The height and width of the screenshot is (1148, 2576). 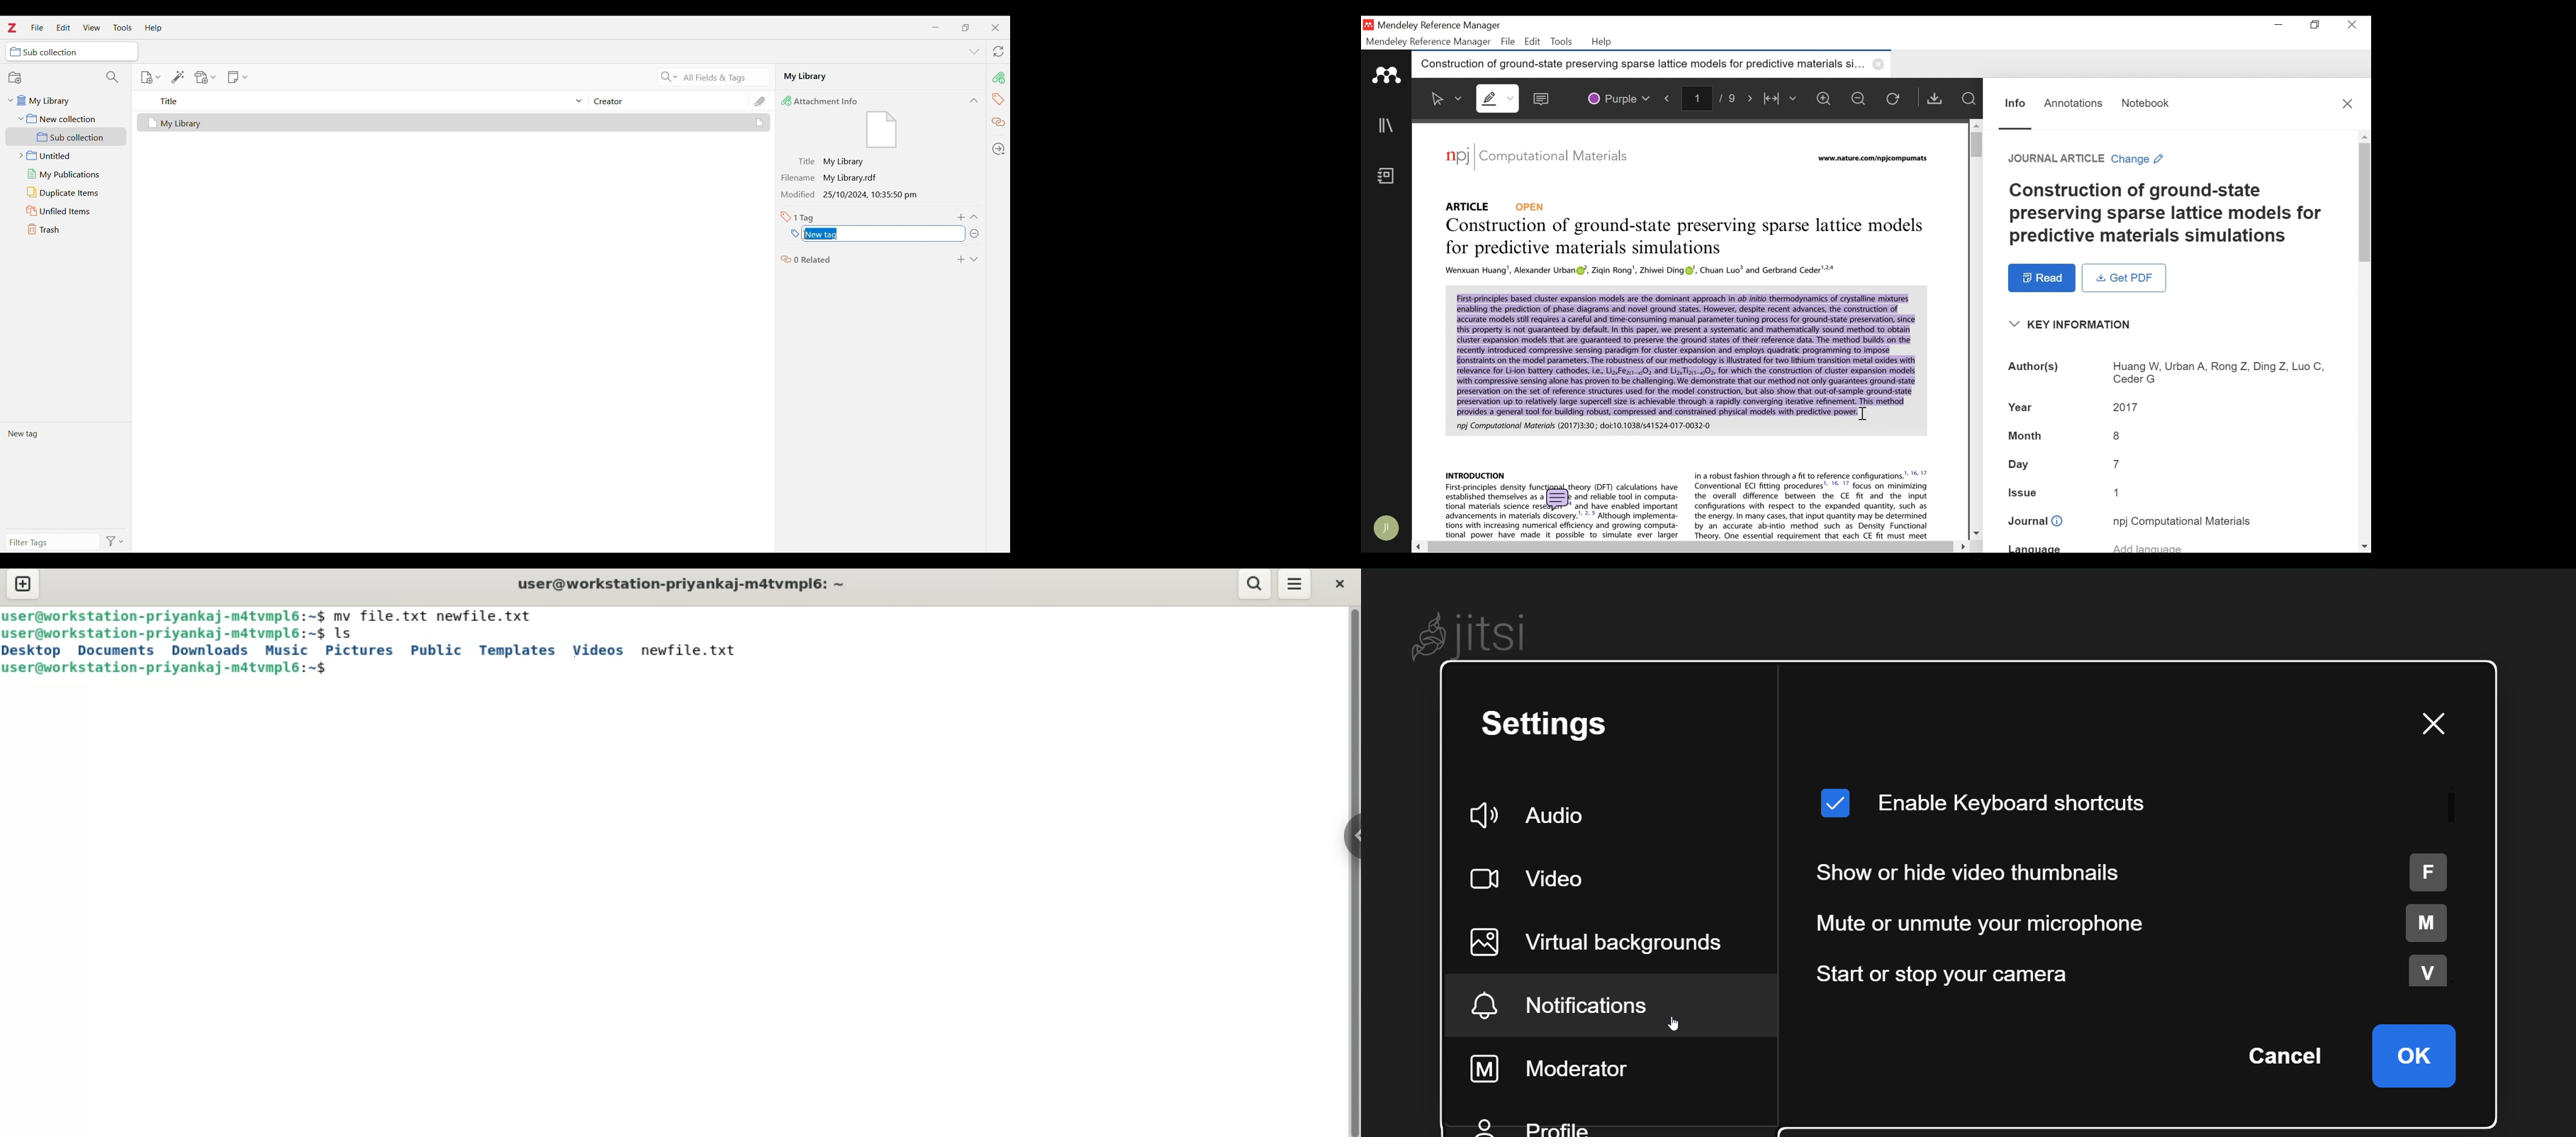 I want to click on videos, so click(x=600, y=650).